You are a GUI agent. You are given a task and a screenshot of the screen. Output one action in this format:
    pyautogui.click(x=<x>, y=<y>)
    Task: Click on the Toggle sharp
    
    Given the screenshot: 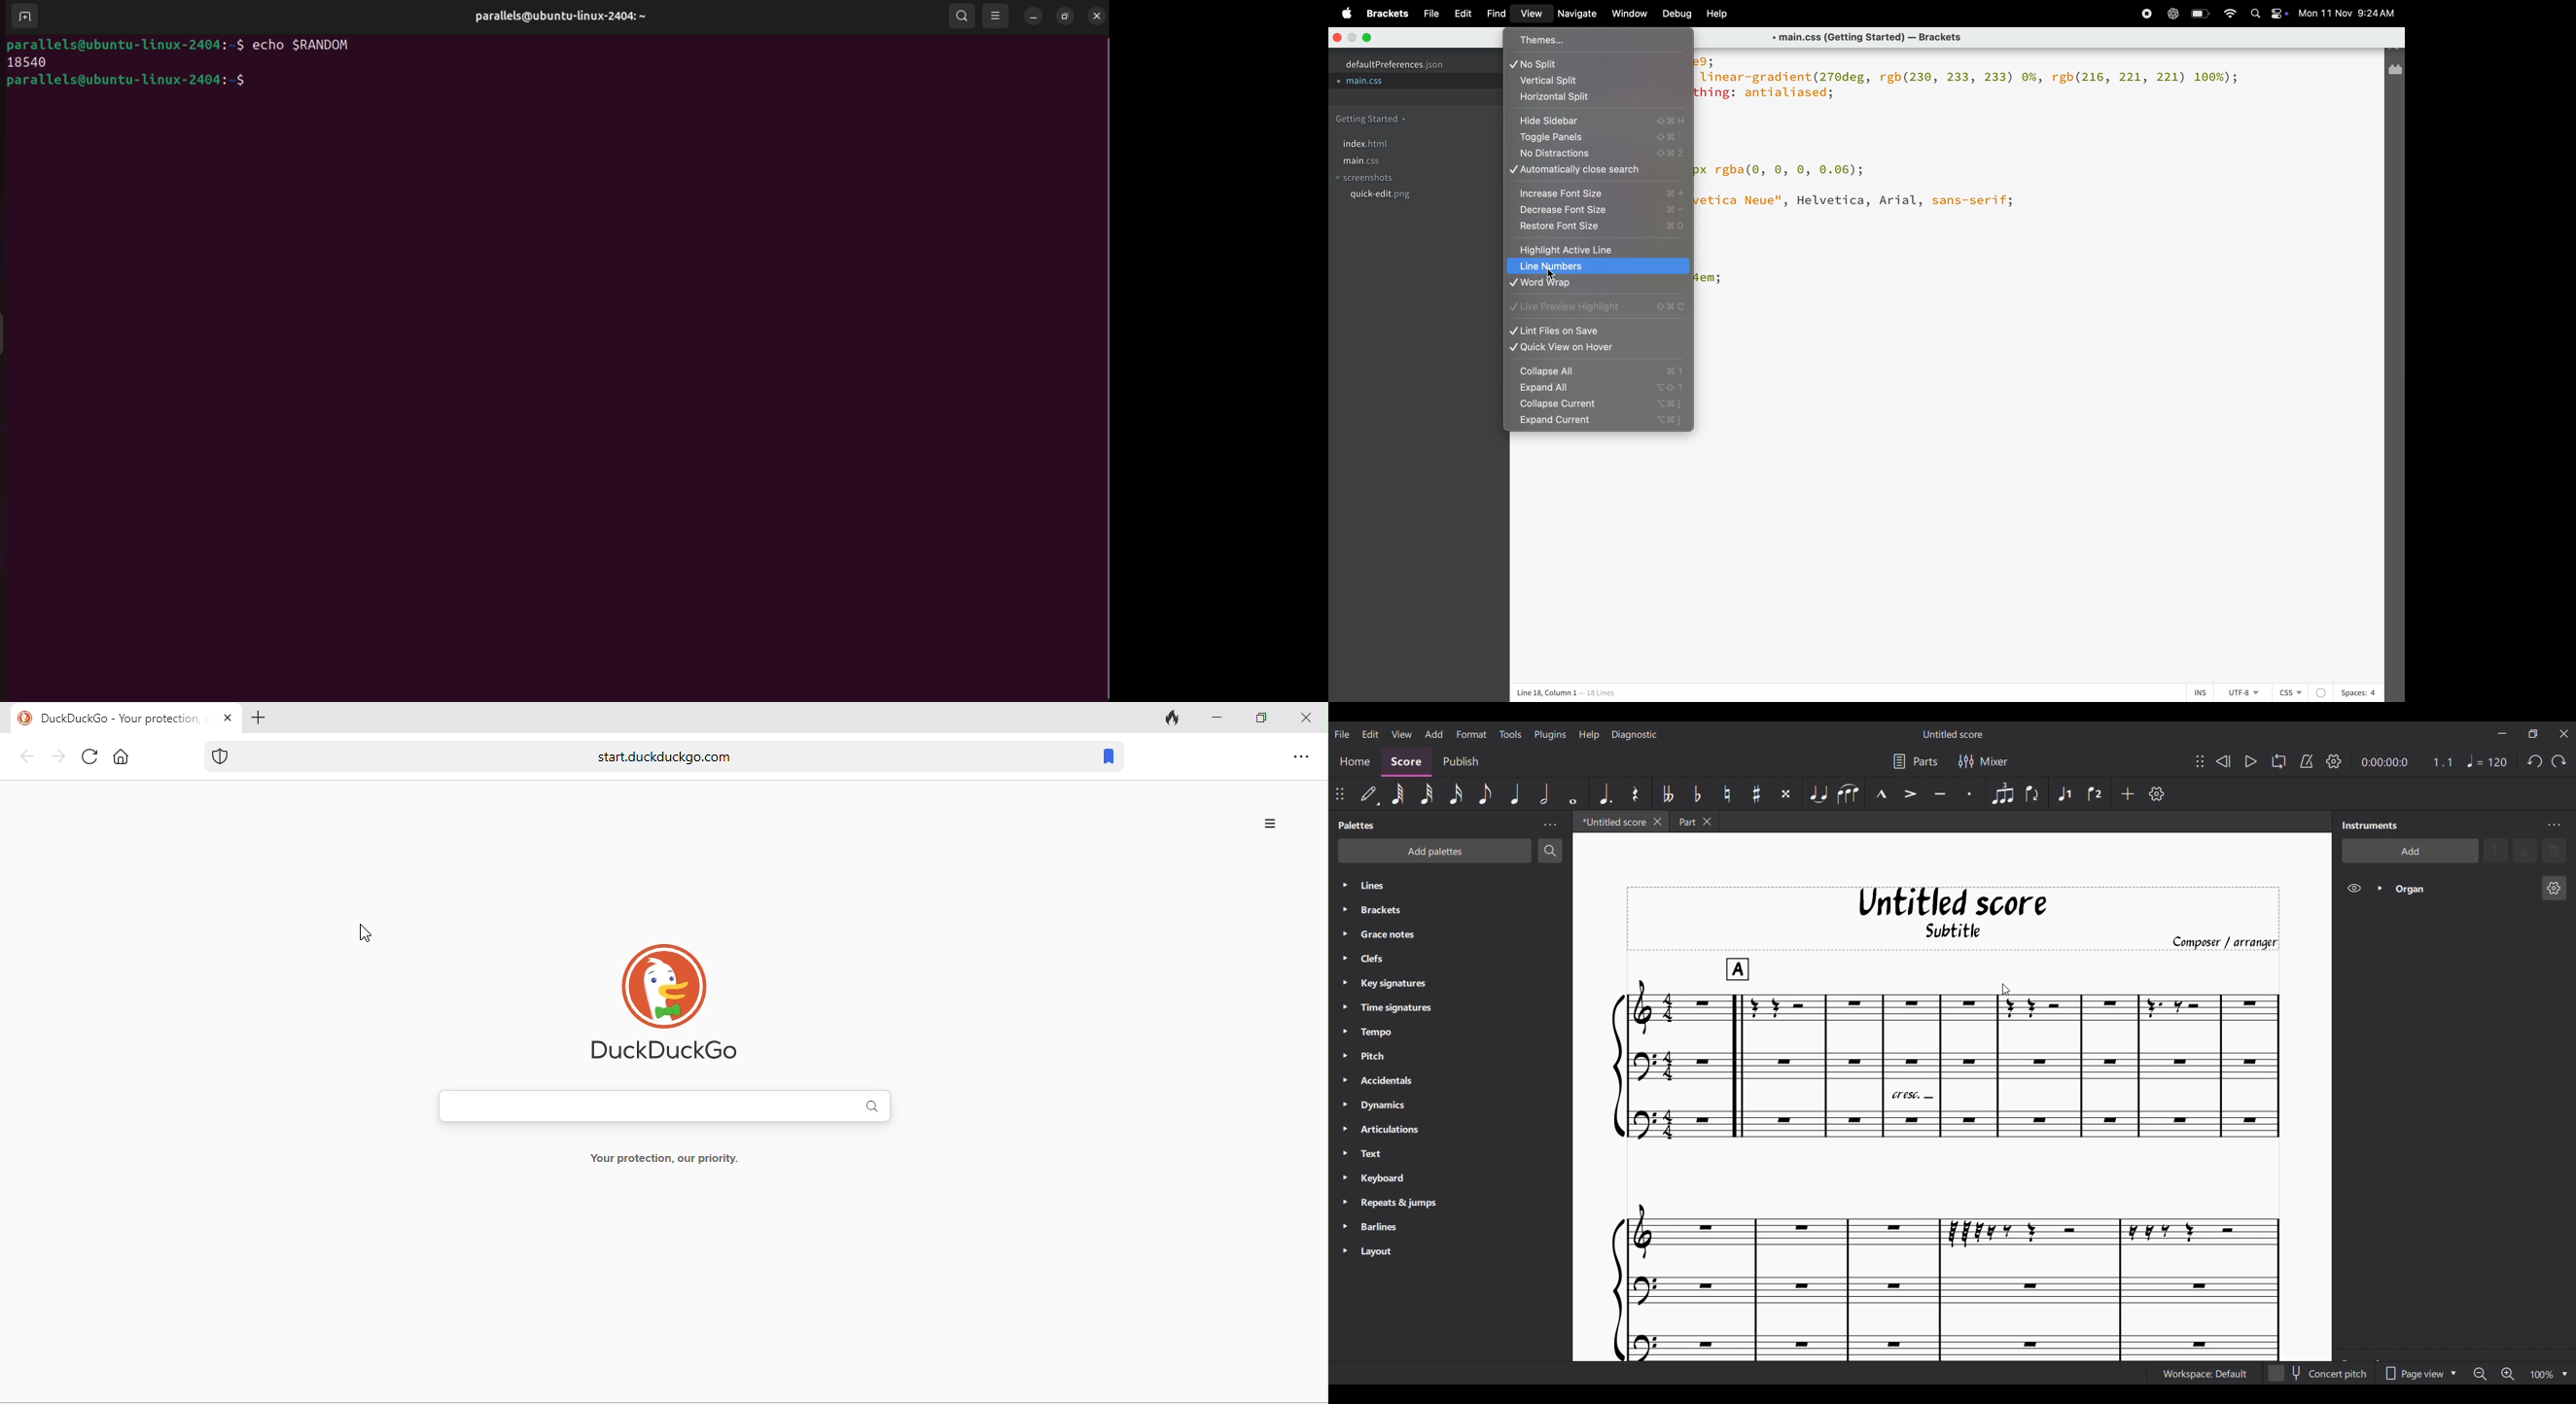 What is the action you would take?
    pyautogui.click(x=1757, y=794)
    